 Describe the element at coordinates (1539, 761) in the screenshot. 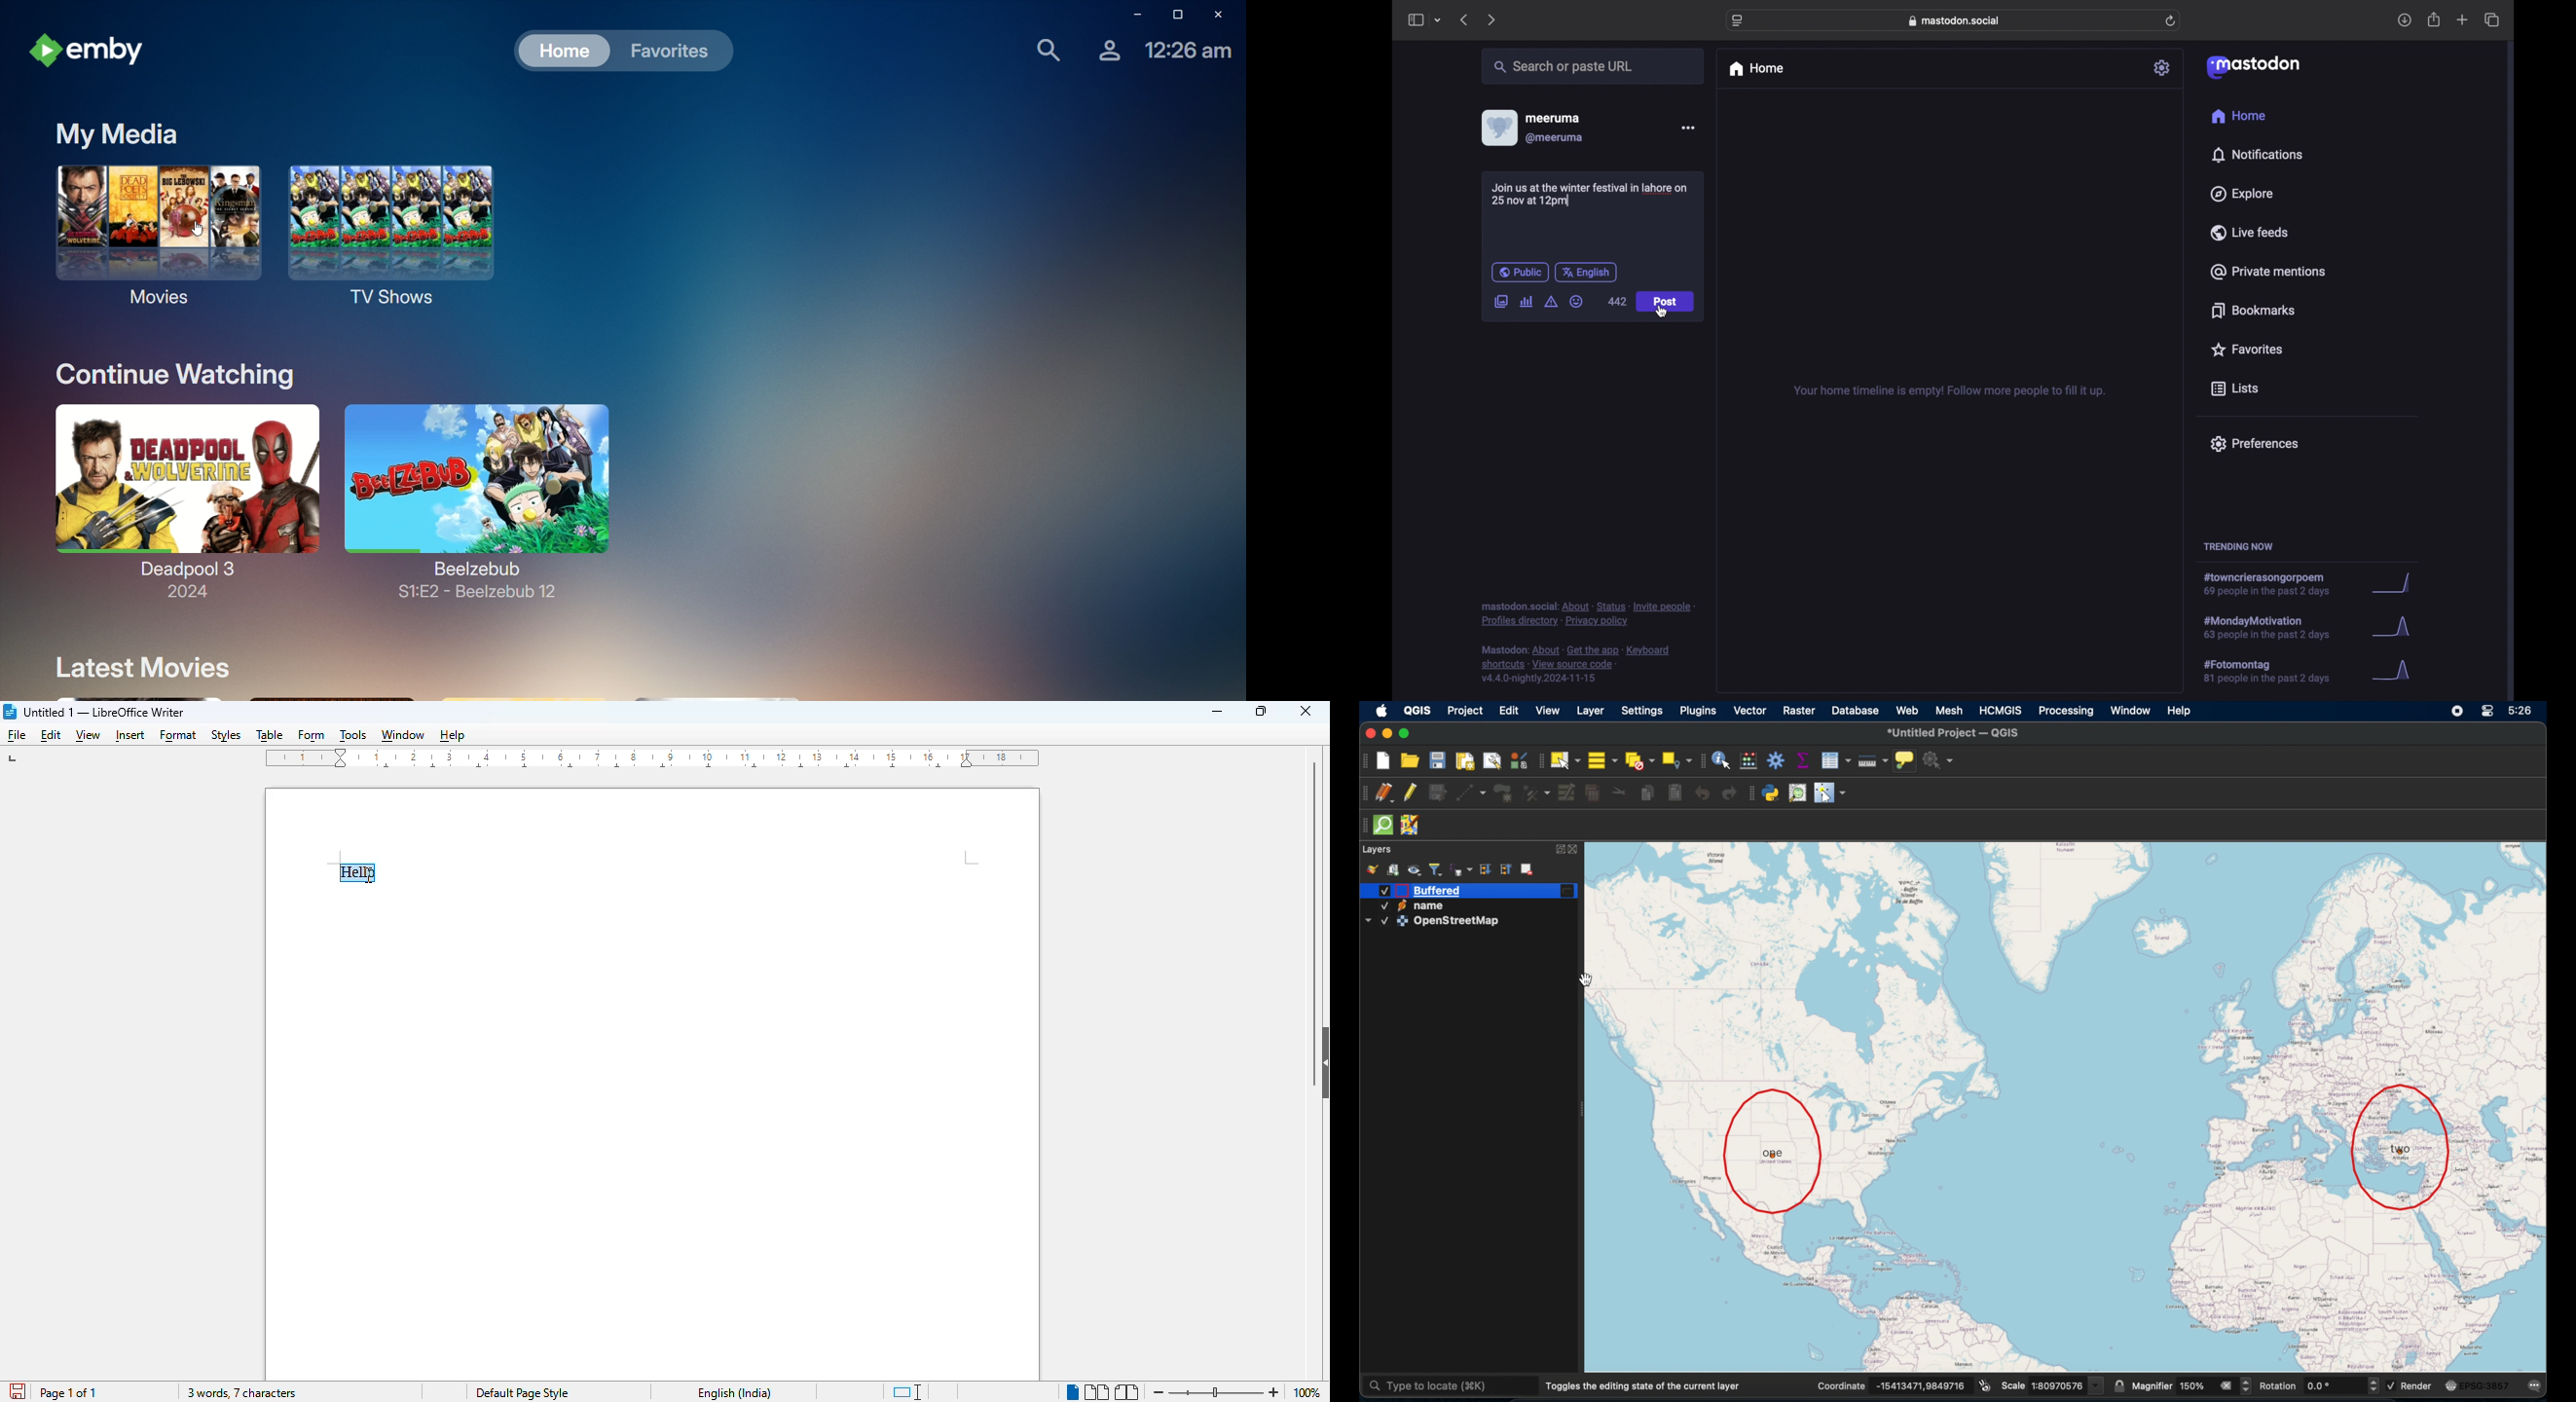

I see `drag handles` at that location.